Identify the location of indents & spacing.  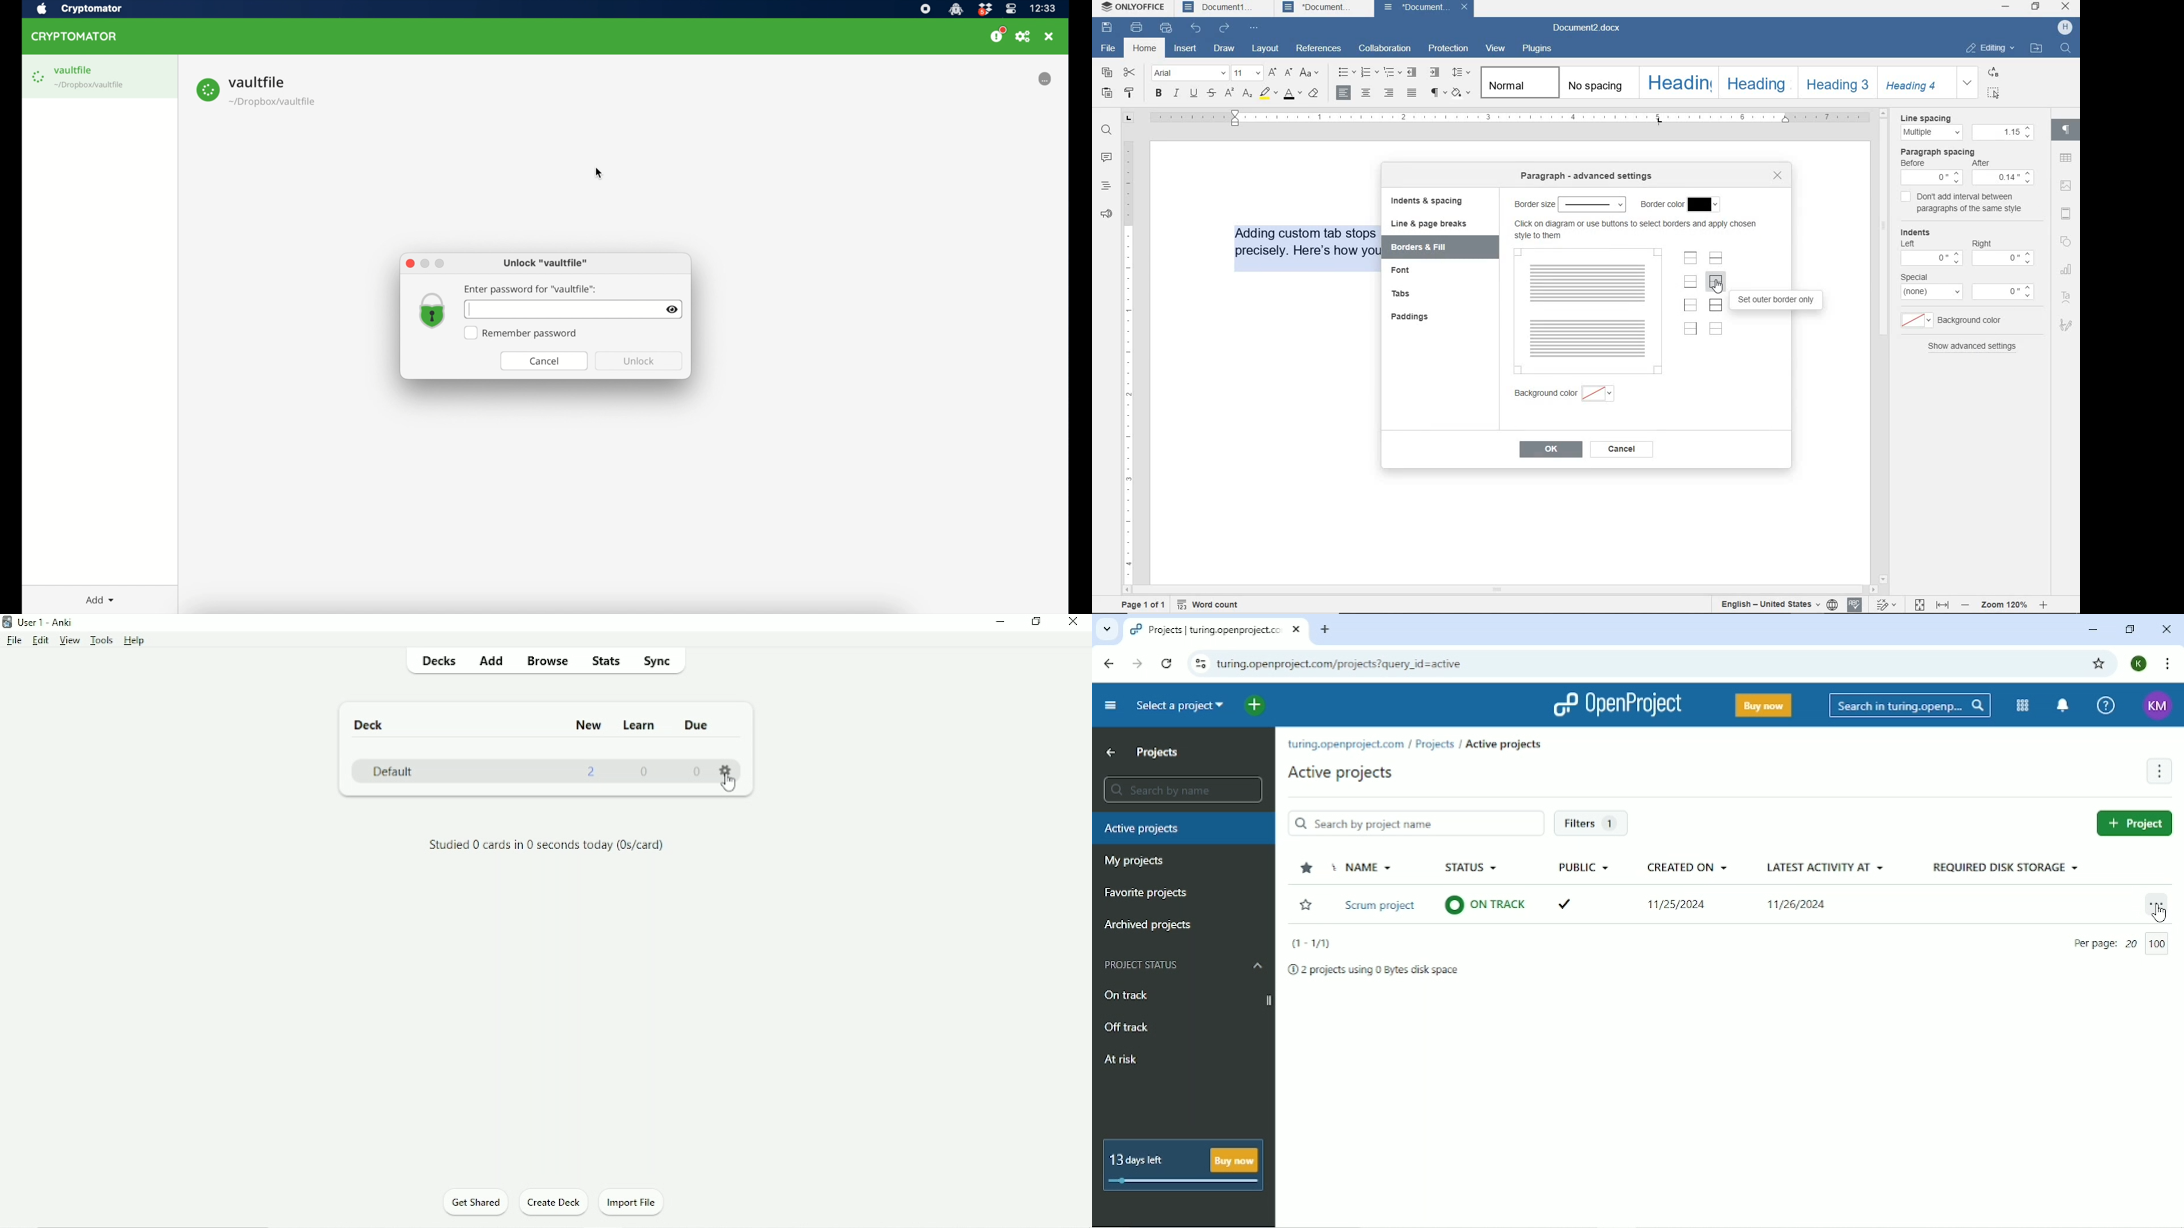
(1427, 202).